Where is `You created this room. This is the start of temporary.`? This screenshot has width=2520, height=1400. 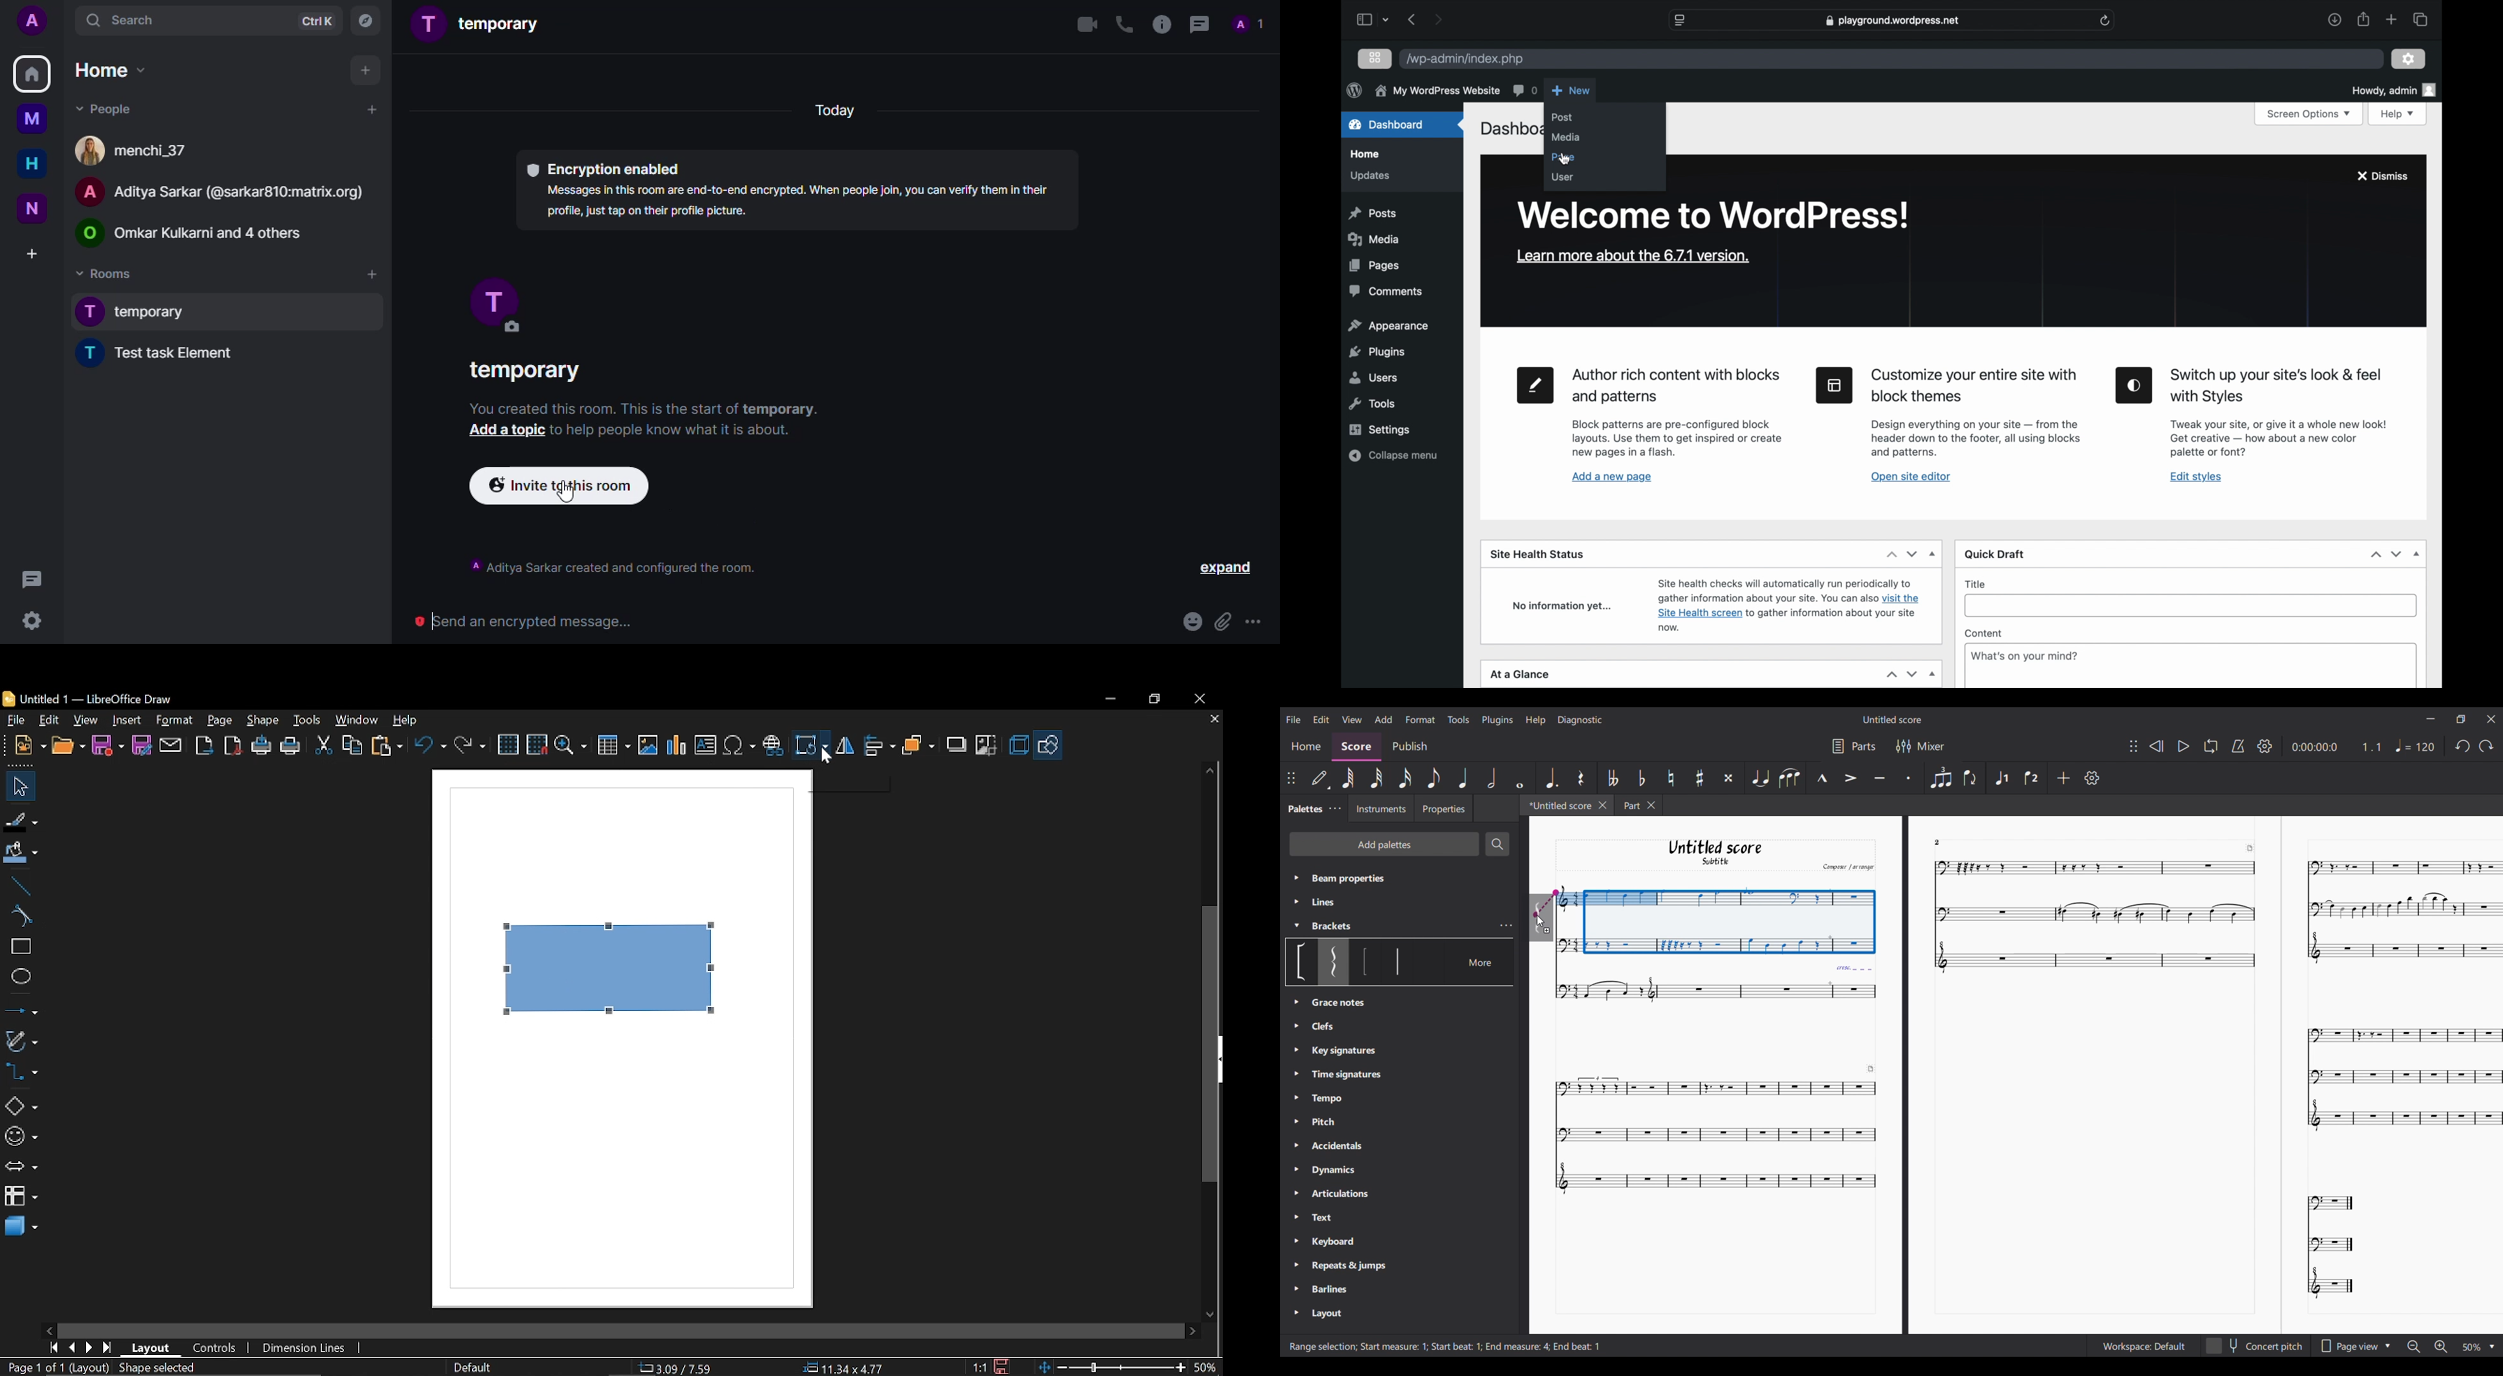 You created this room. This is the start of temporary. is located at coordinates (644, 408).